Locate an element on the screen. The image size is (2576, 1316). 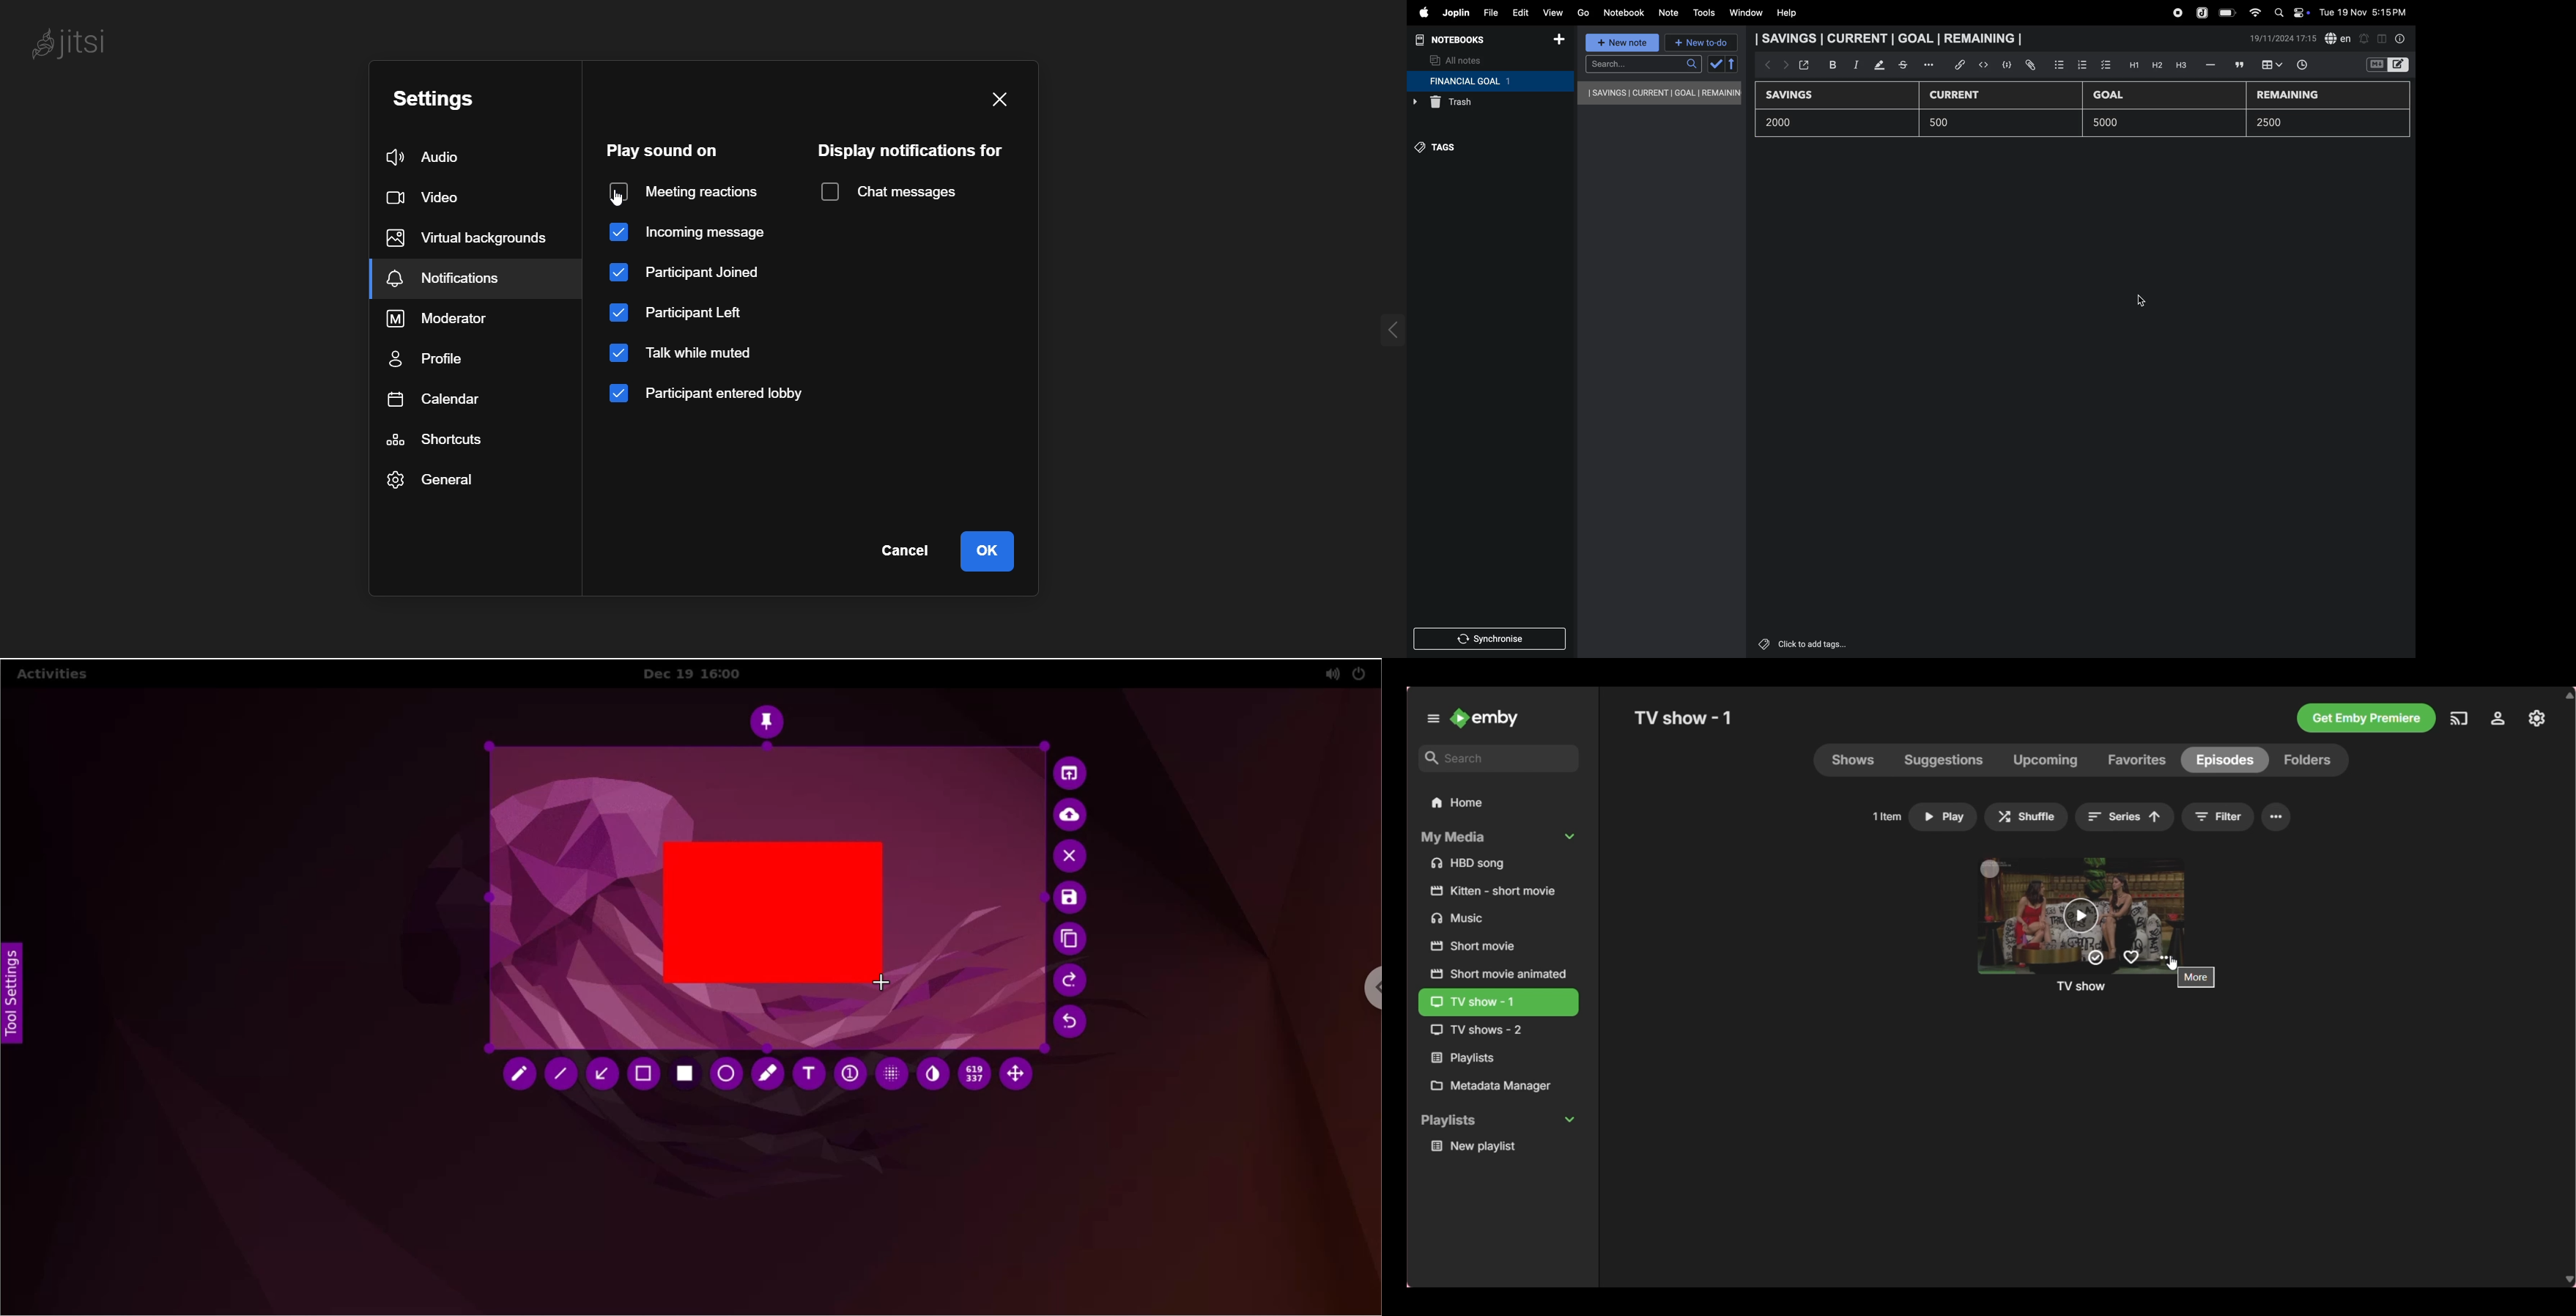
add is located at coordinates (1559, 41).